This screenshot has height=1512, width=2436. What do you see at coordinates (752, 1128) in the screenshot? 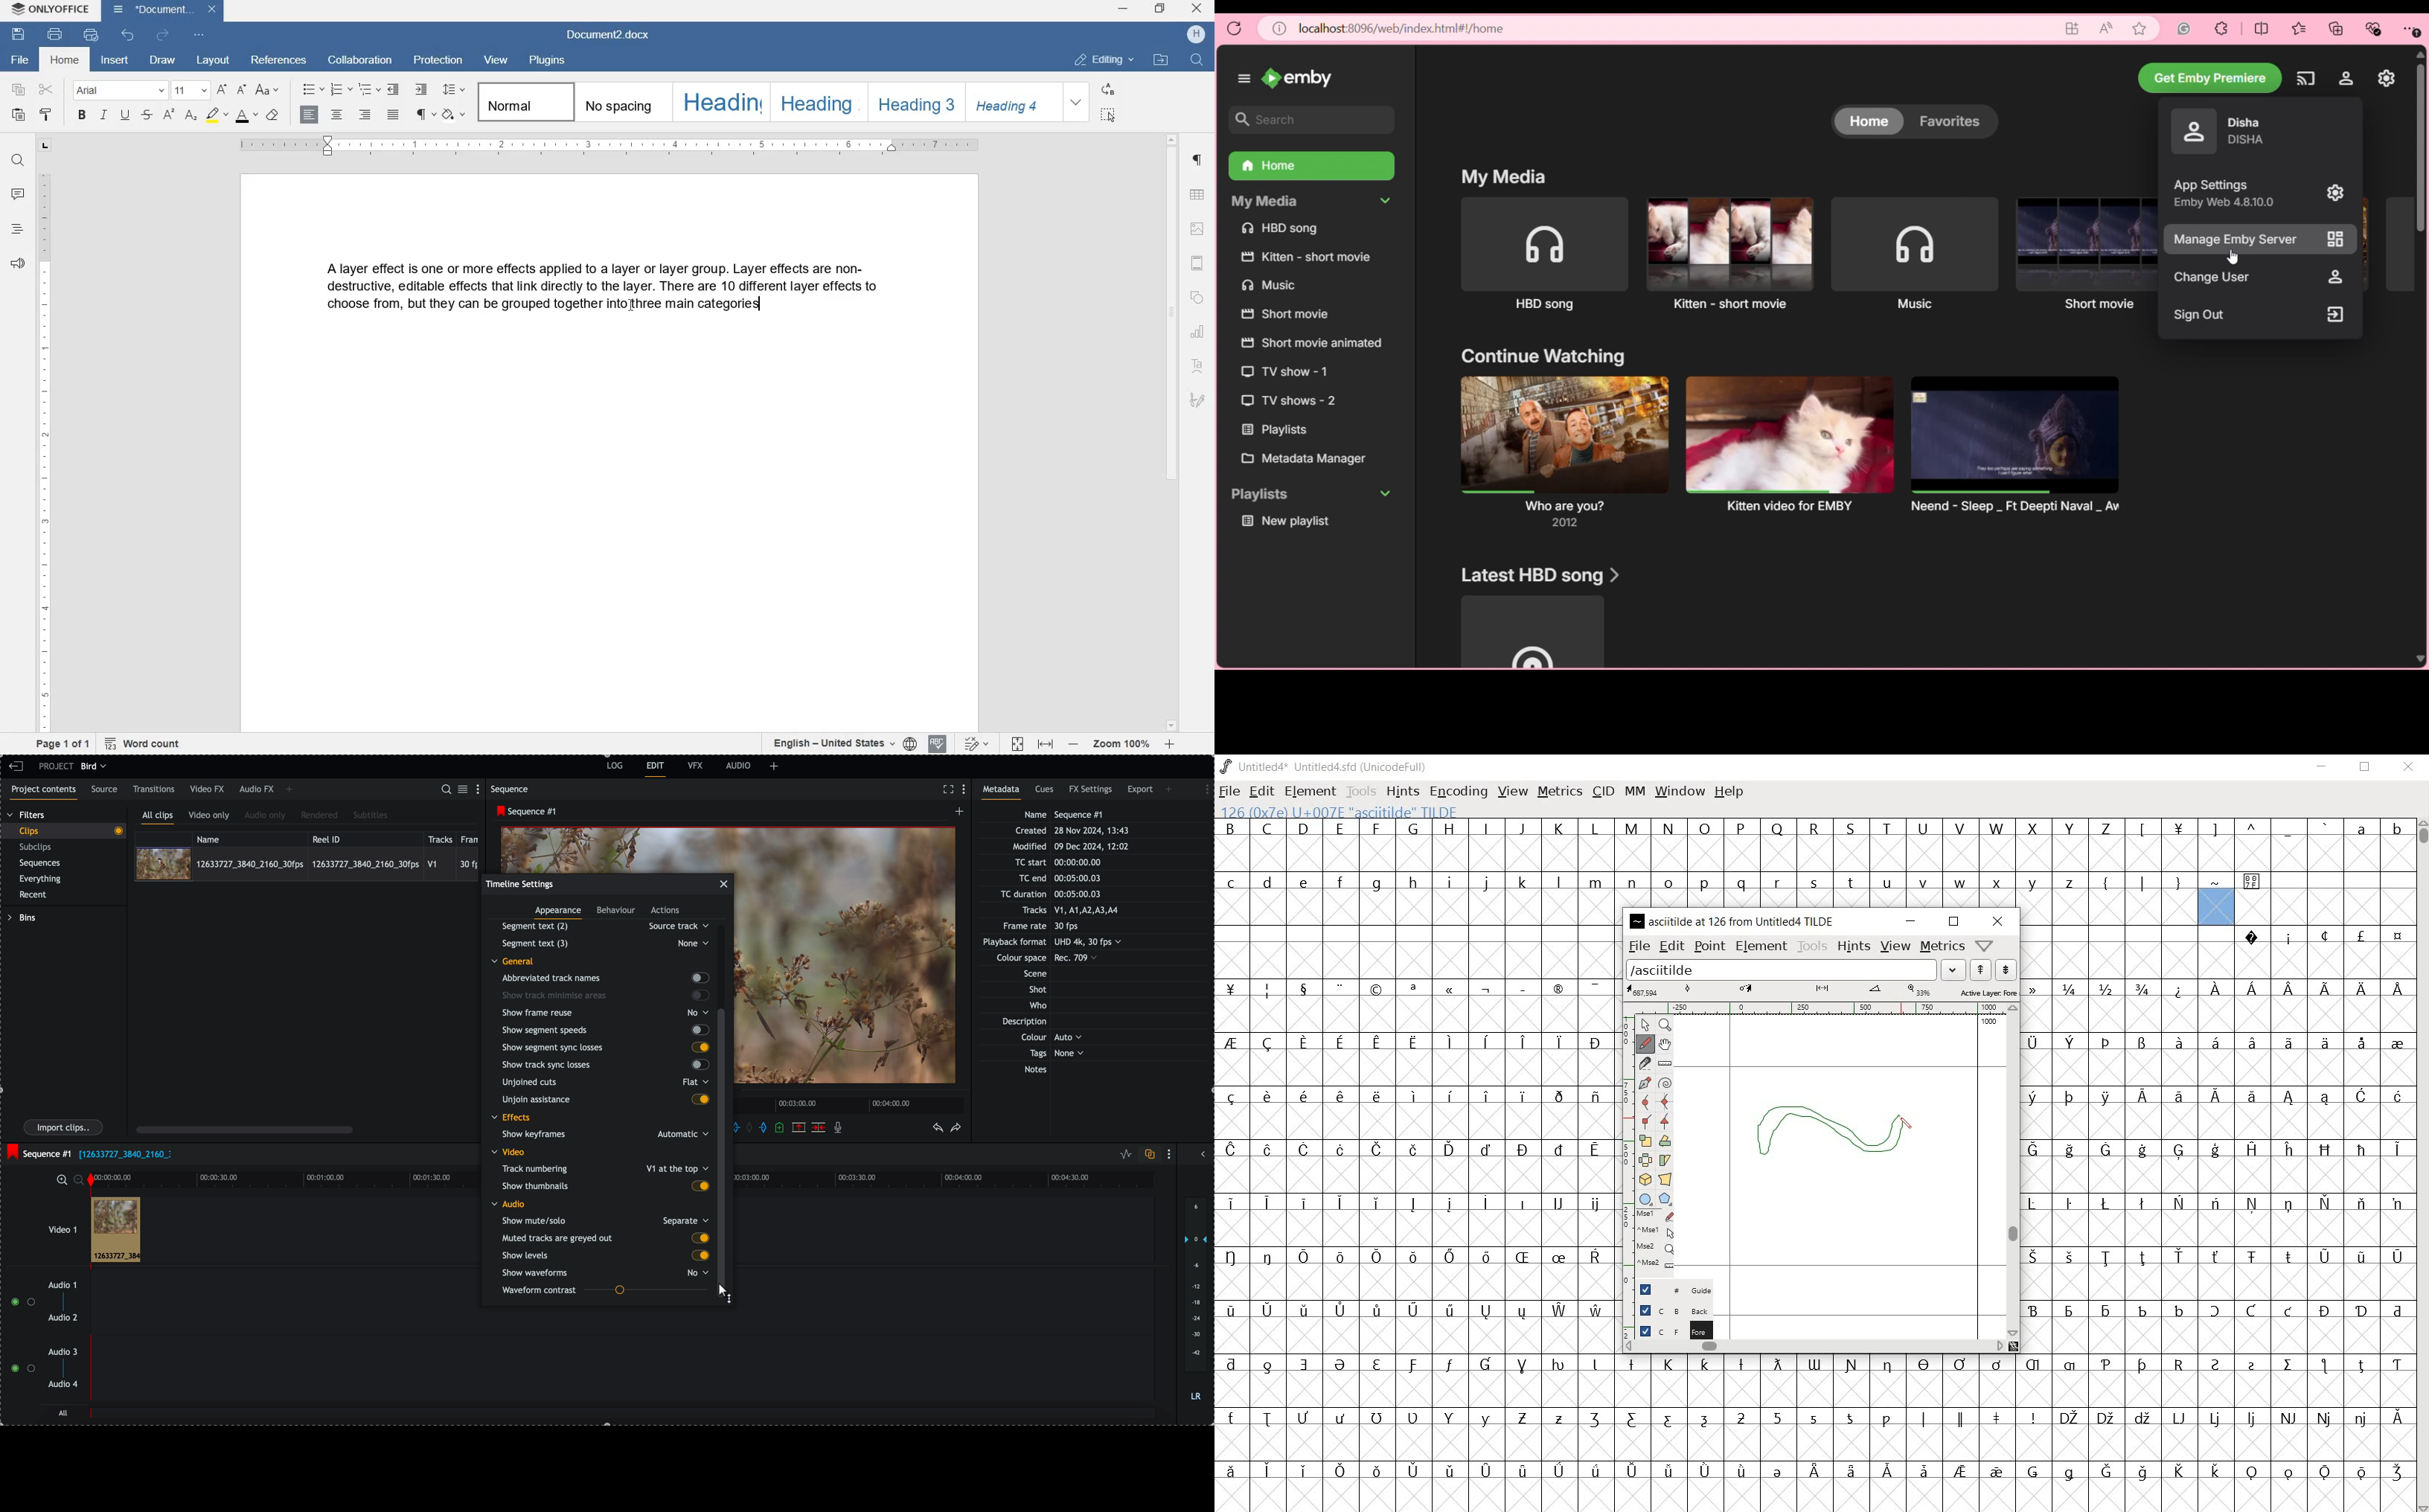
I see `clear marks` at bounding box center [752, 1128].